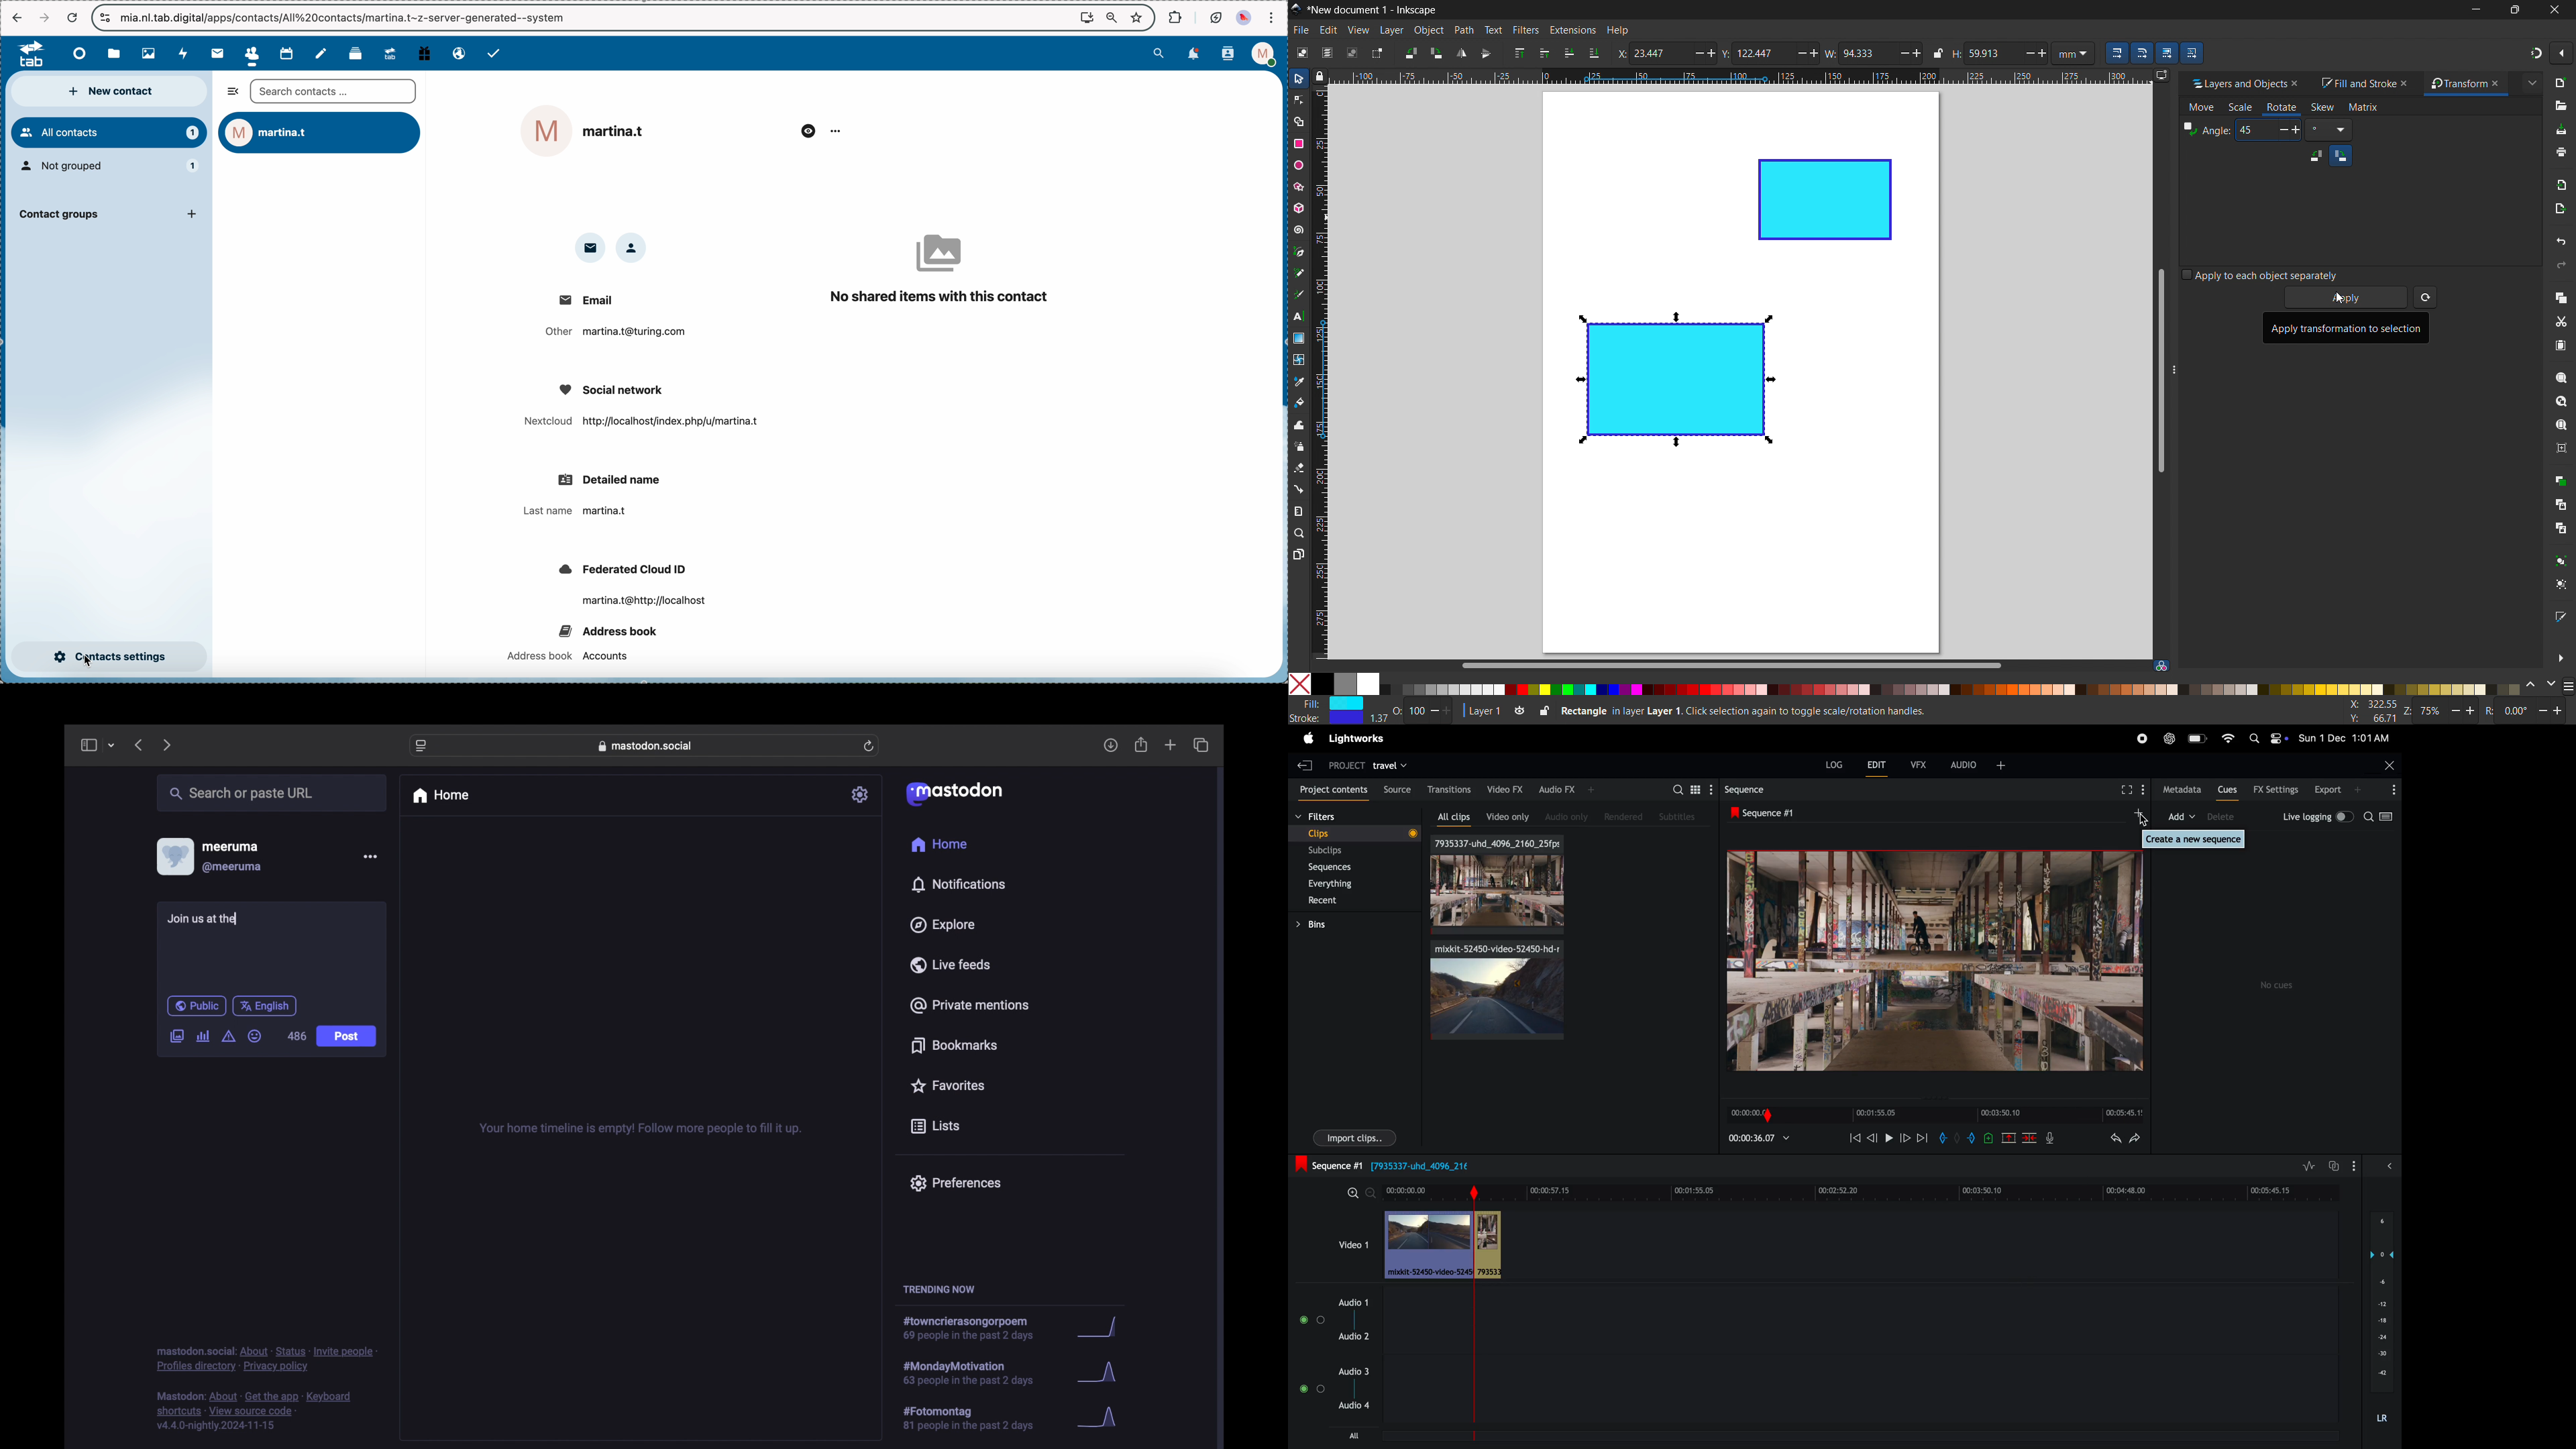 Image resolution: width=2576 pixels, height=1456 pixels. What do you see at coordinates (2528, 712) in the screenshot?
I see `R: 0.00` at bounding box center [2528, 712].